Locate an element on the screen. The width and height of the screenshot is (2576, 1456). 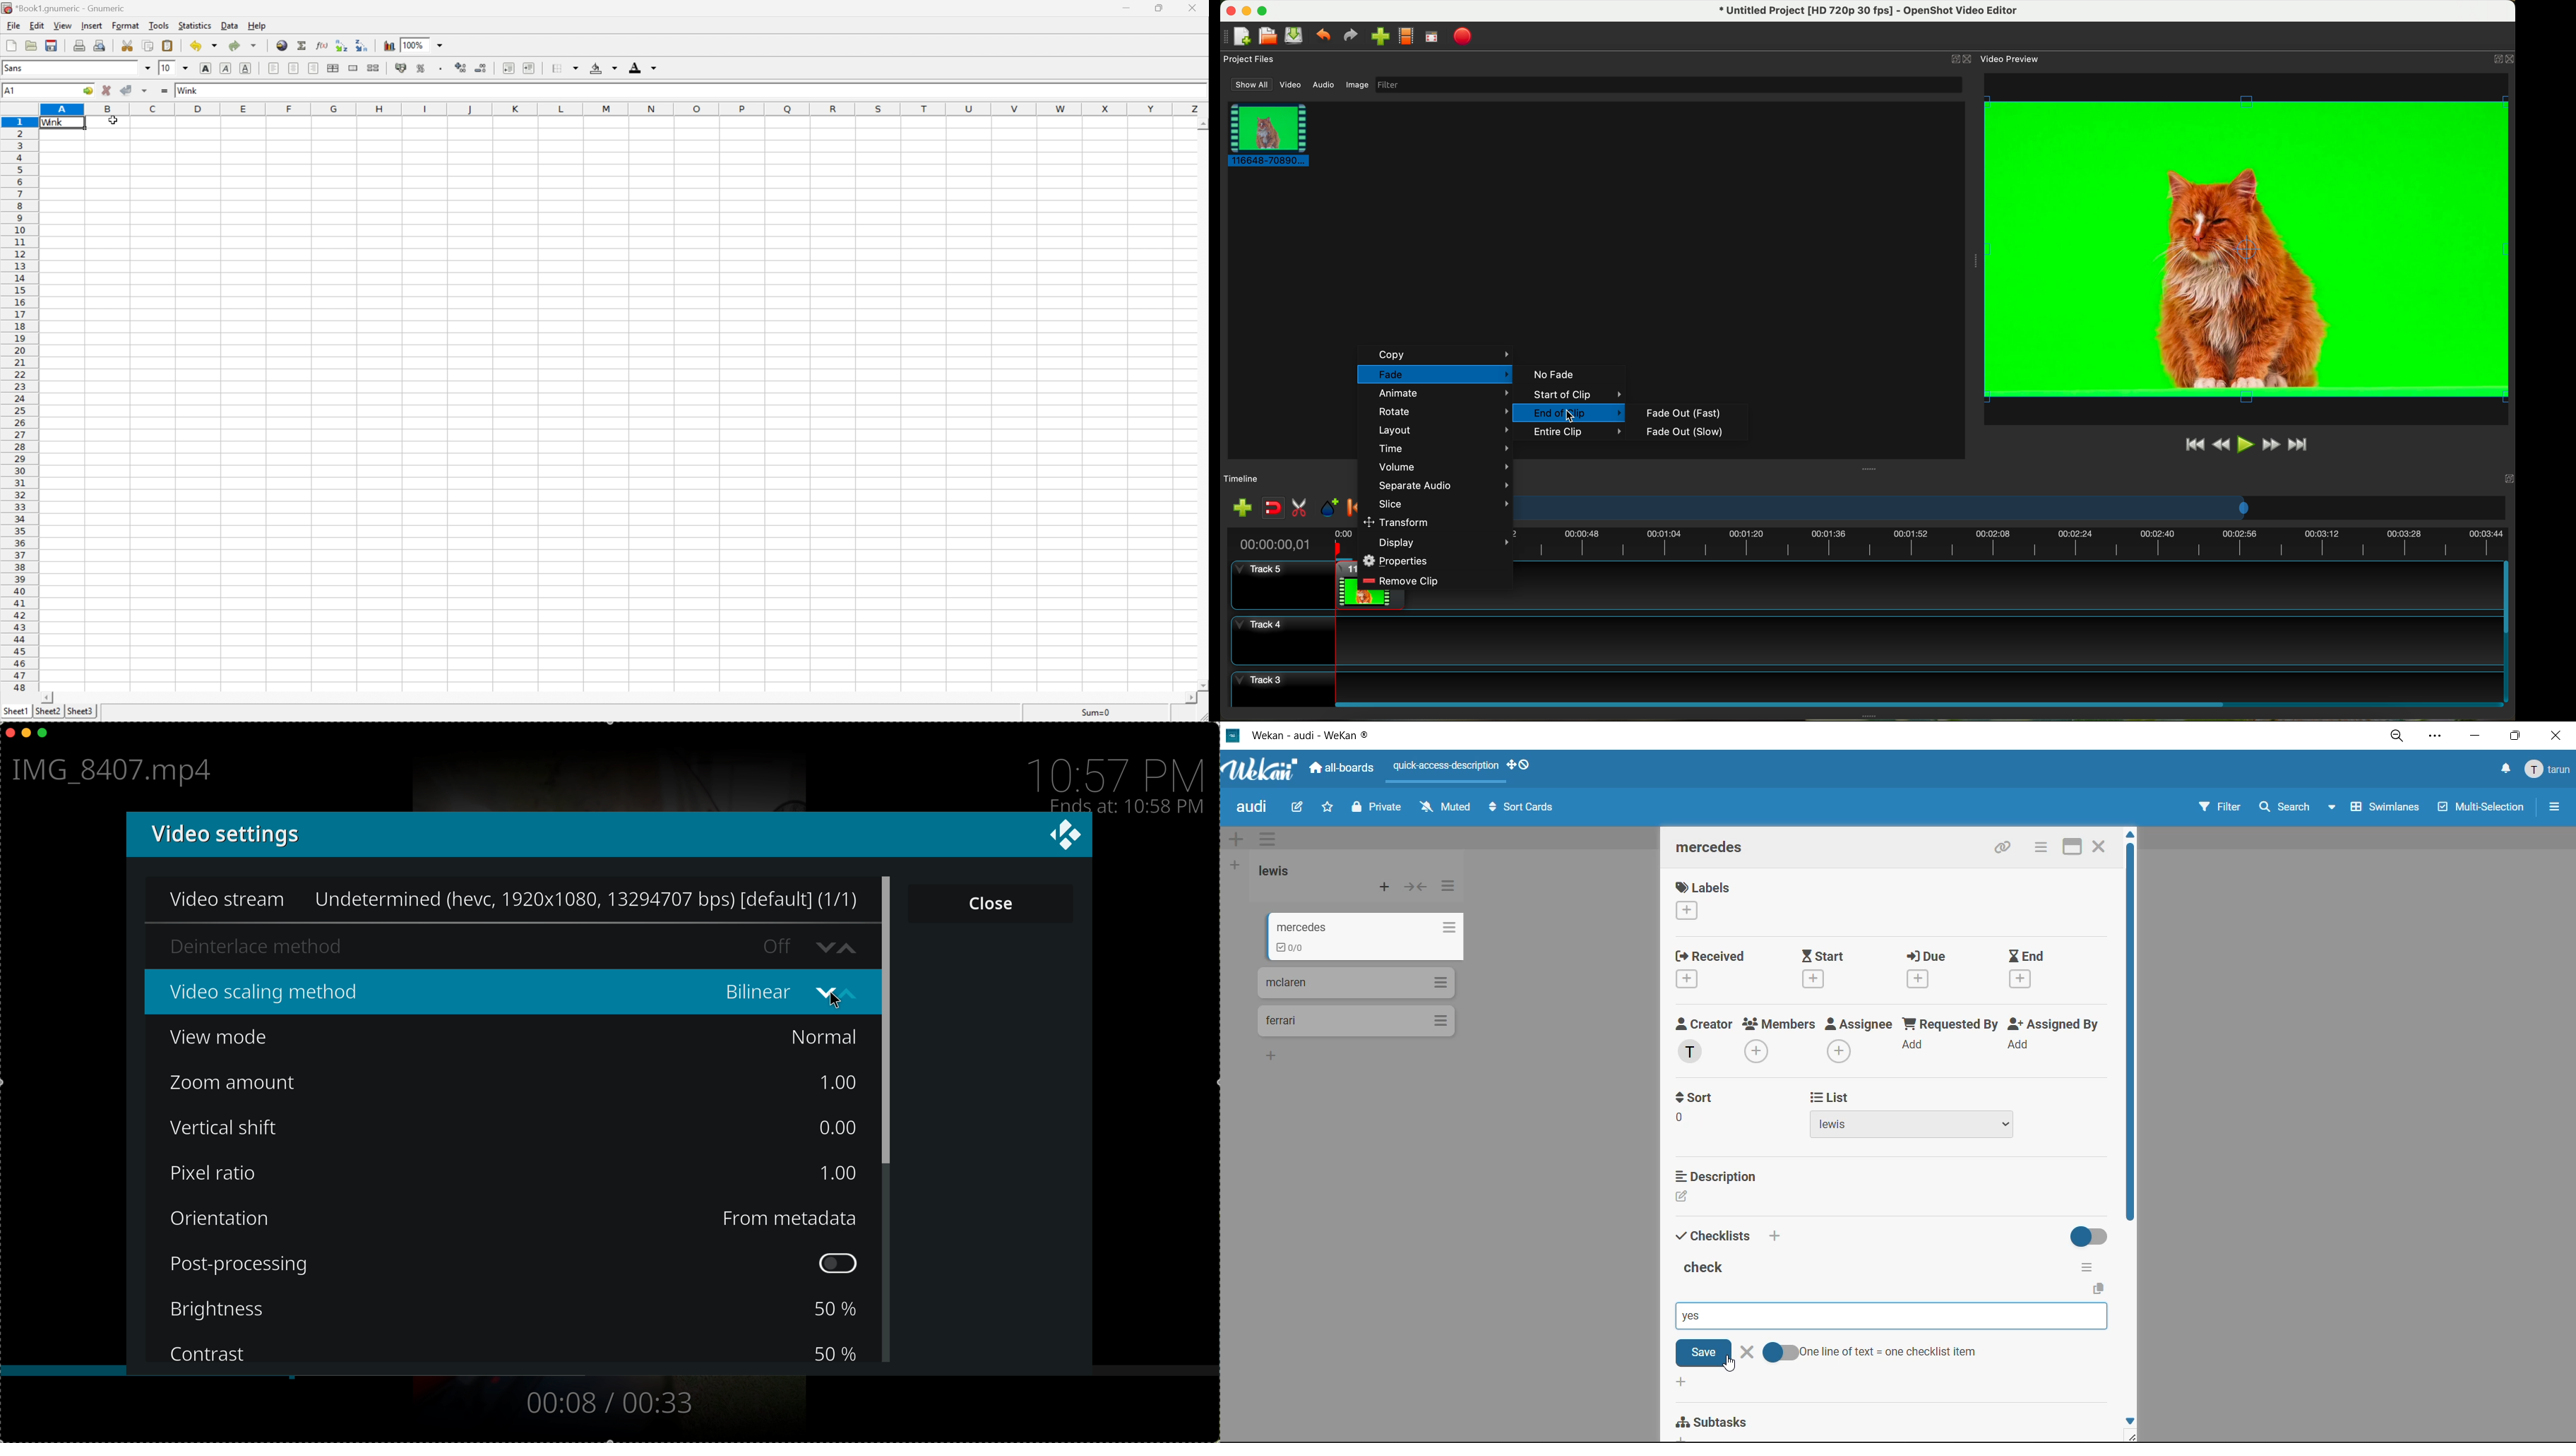
cursor is located at coordinates (1731, 1362).